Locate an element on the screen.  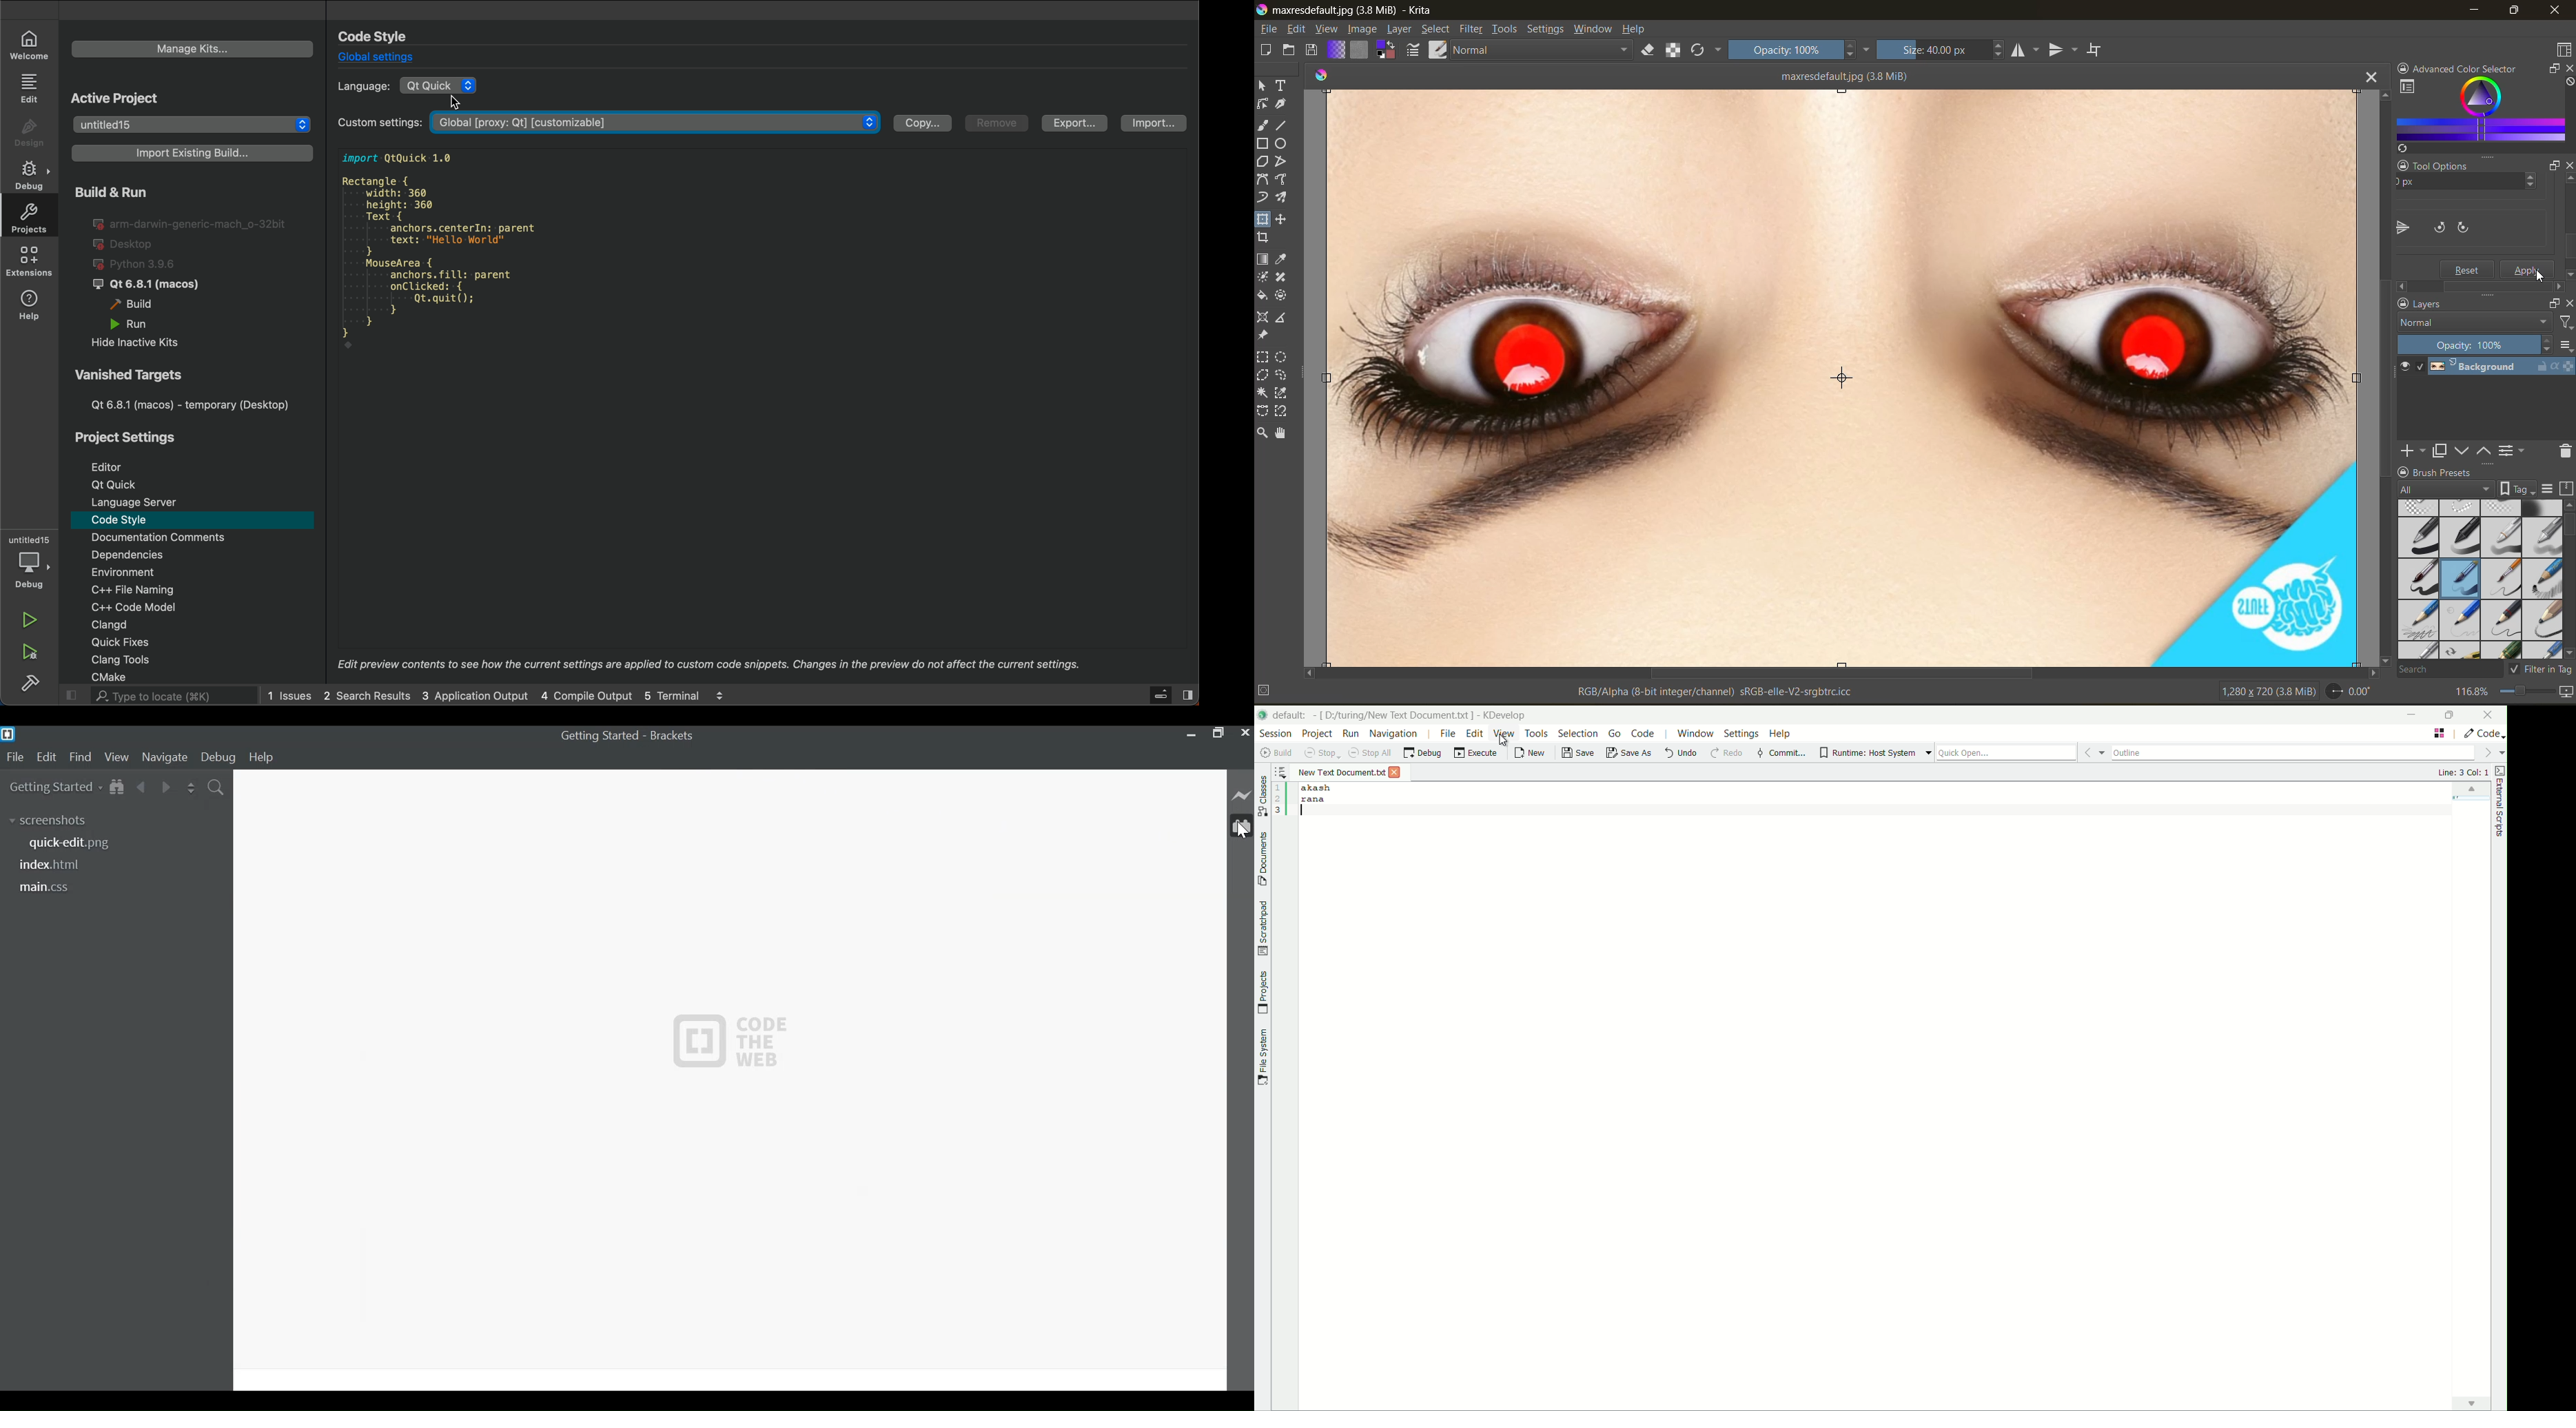
tool is located at coordinates (1286, 258).